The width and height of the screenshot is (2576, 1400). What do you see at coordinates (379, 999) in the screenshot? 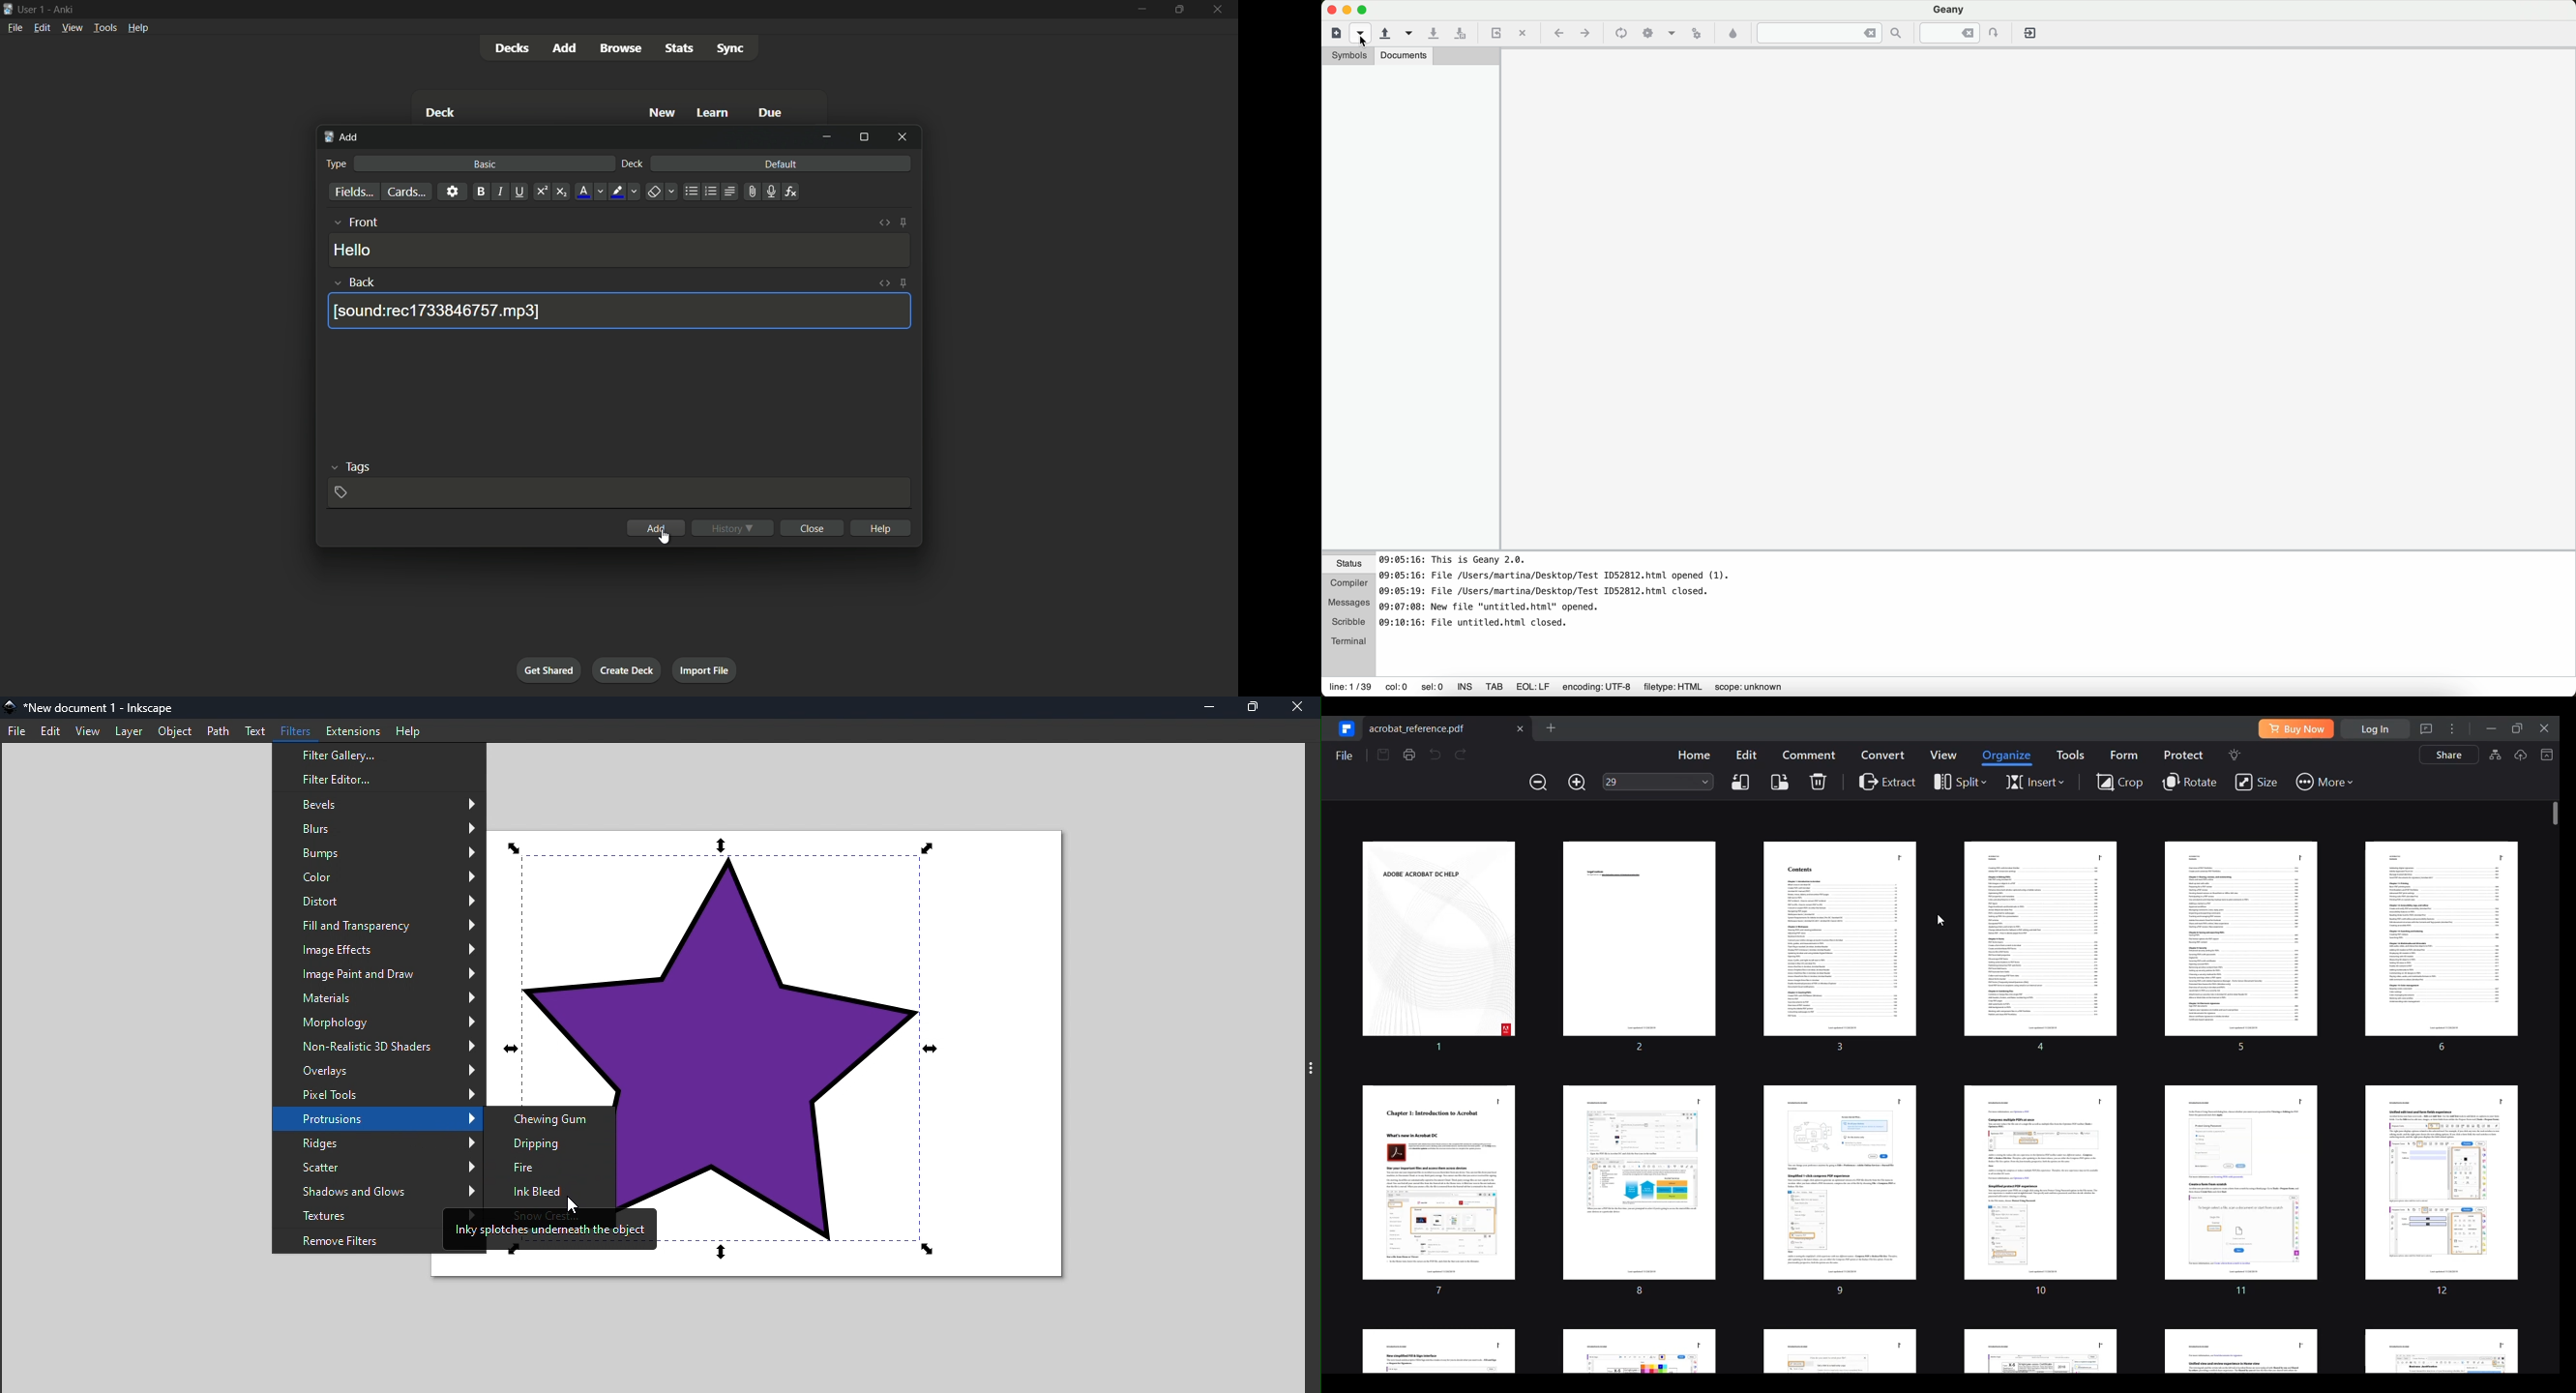
I see `Materials` at bounding box center [379, 999].